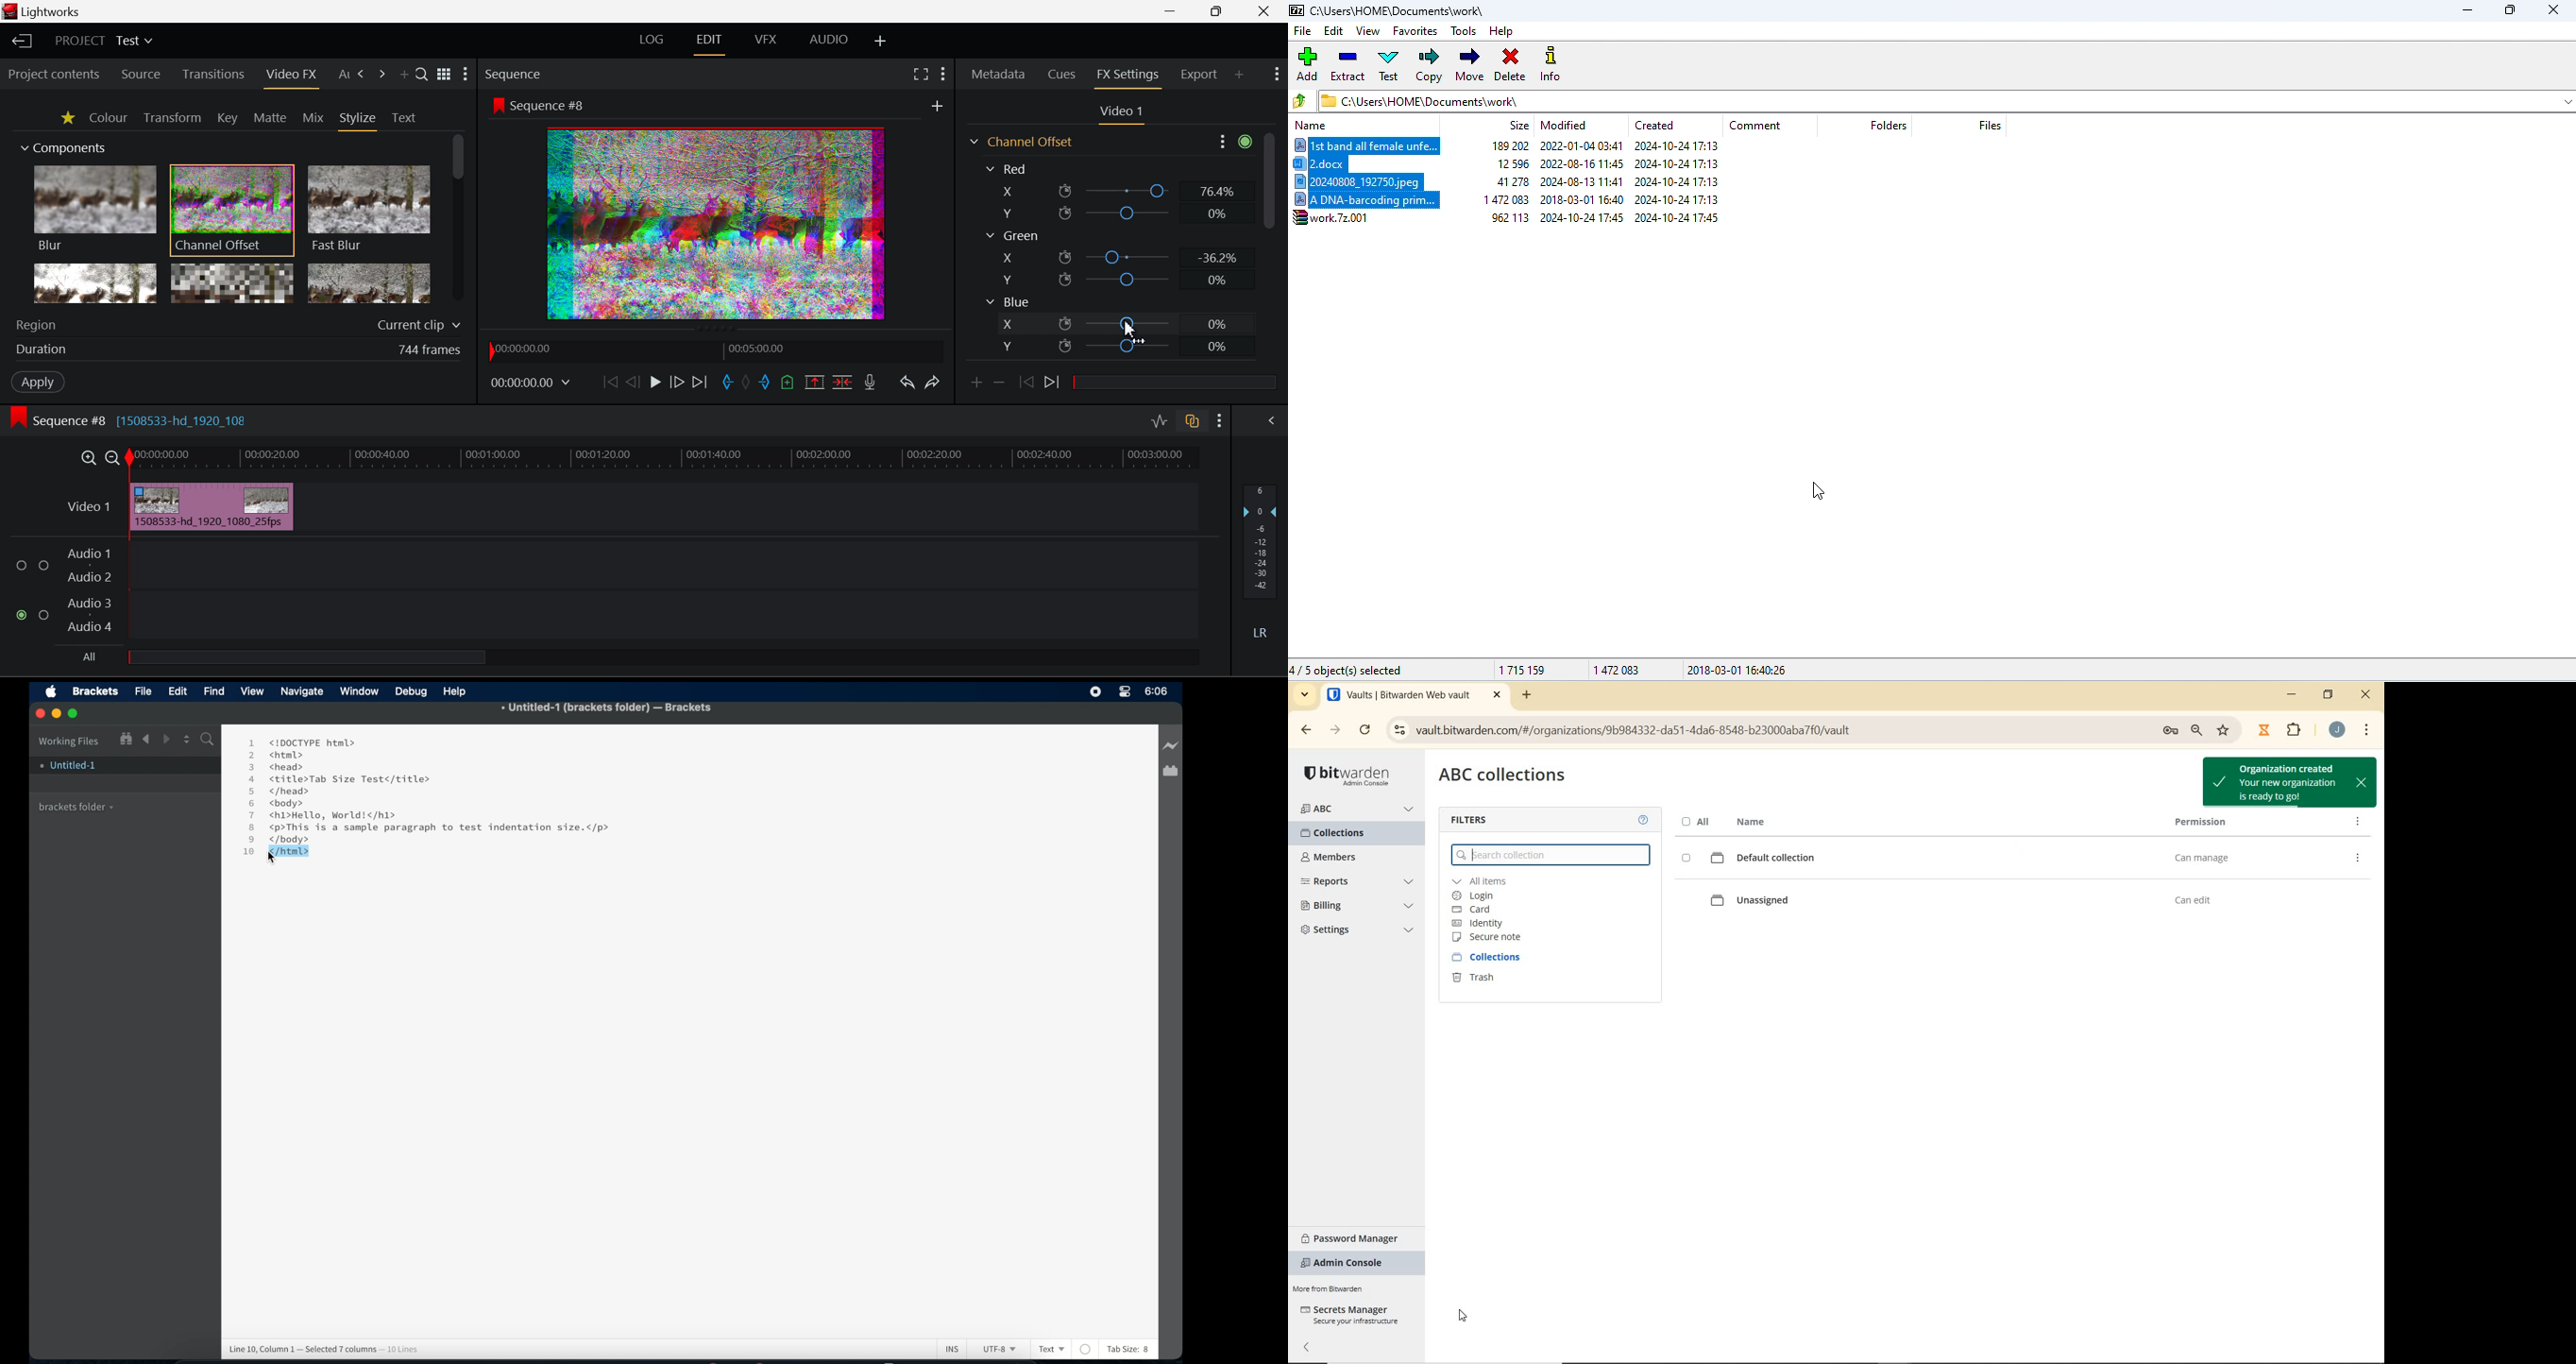 The height and width of the screenshot is (1372, 2576). What do you see at coordinates (278, 792) in the screenshot?
I see `5 </head>` at bounding box center [278, 792].